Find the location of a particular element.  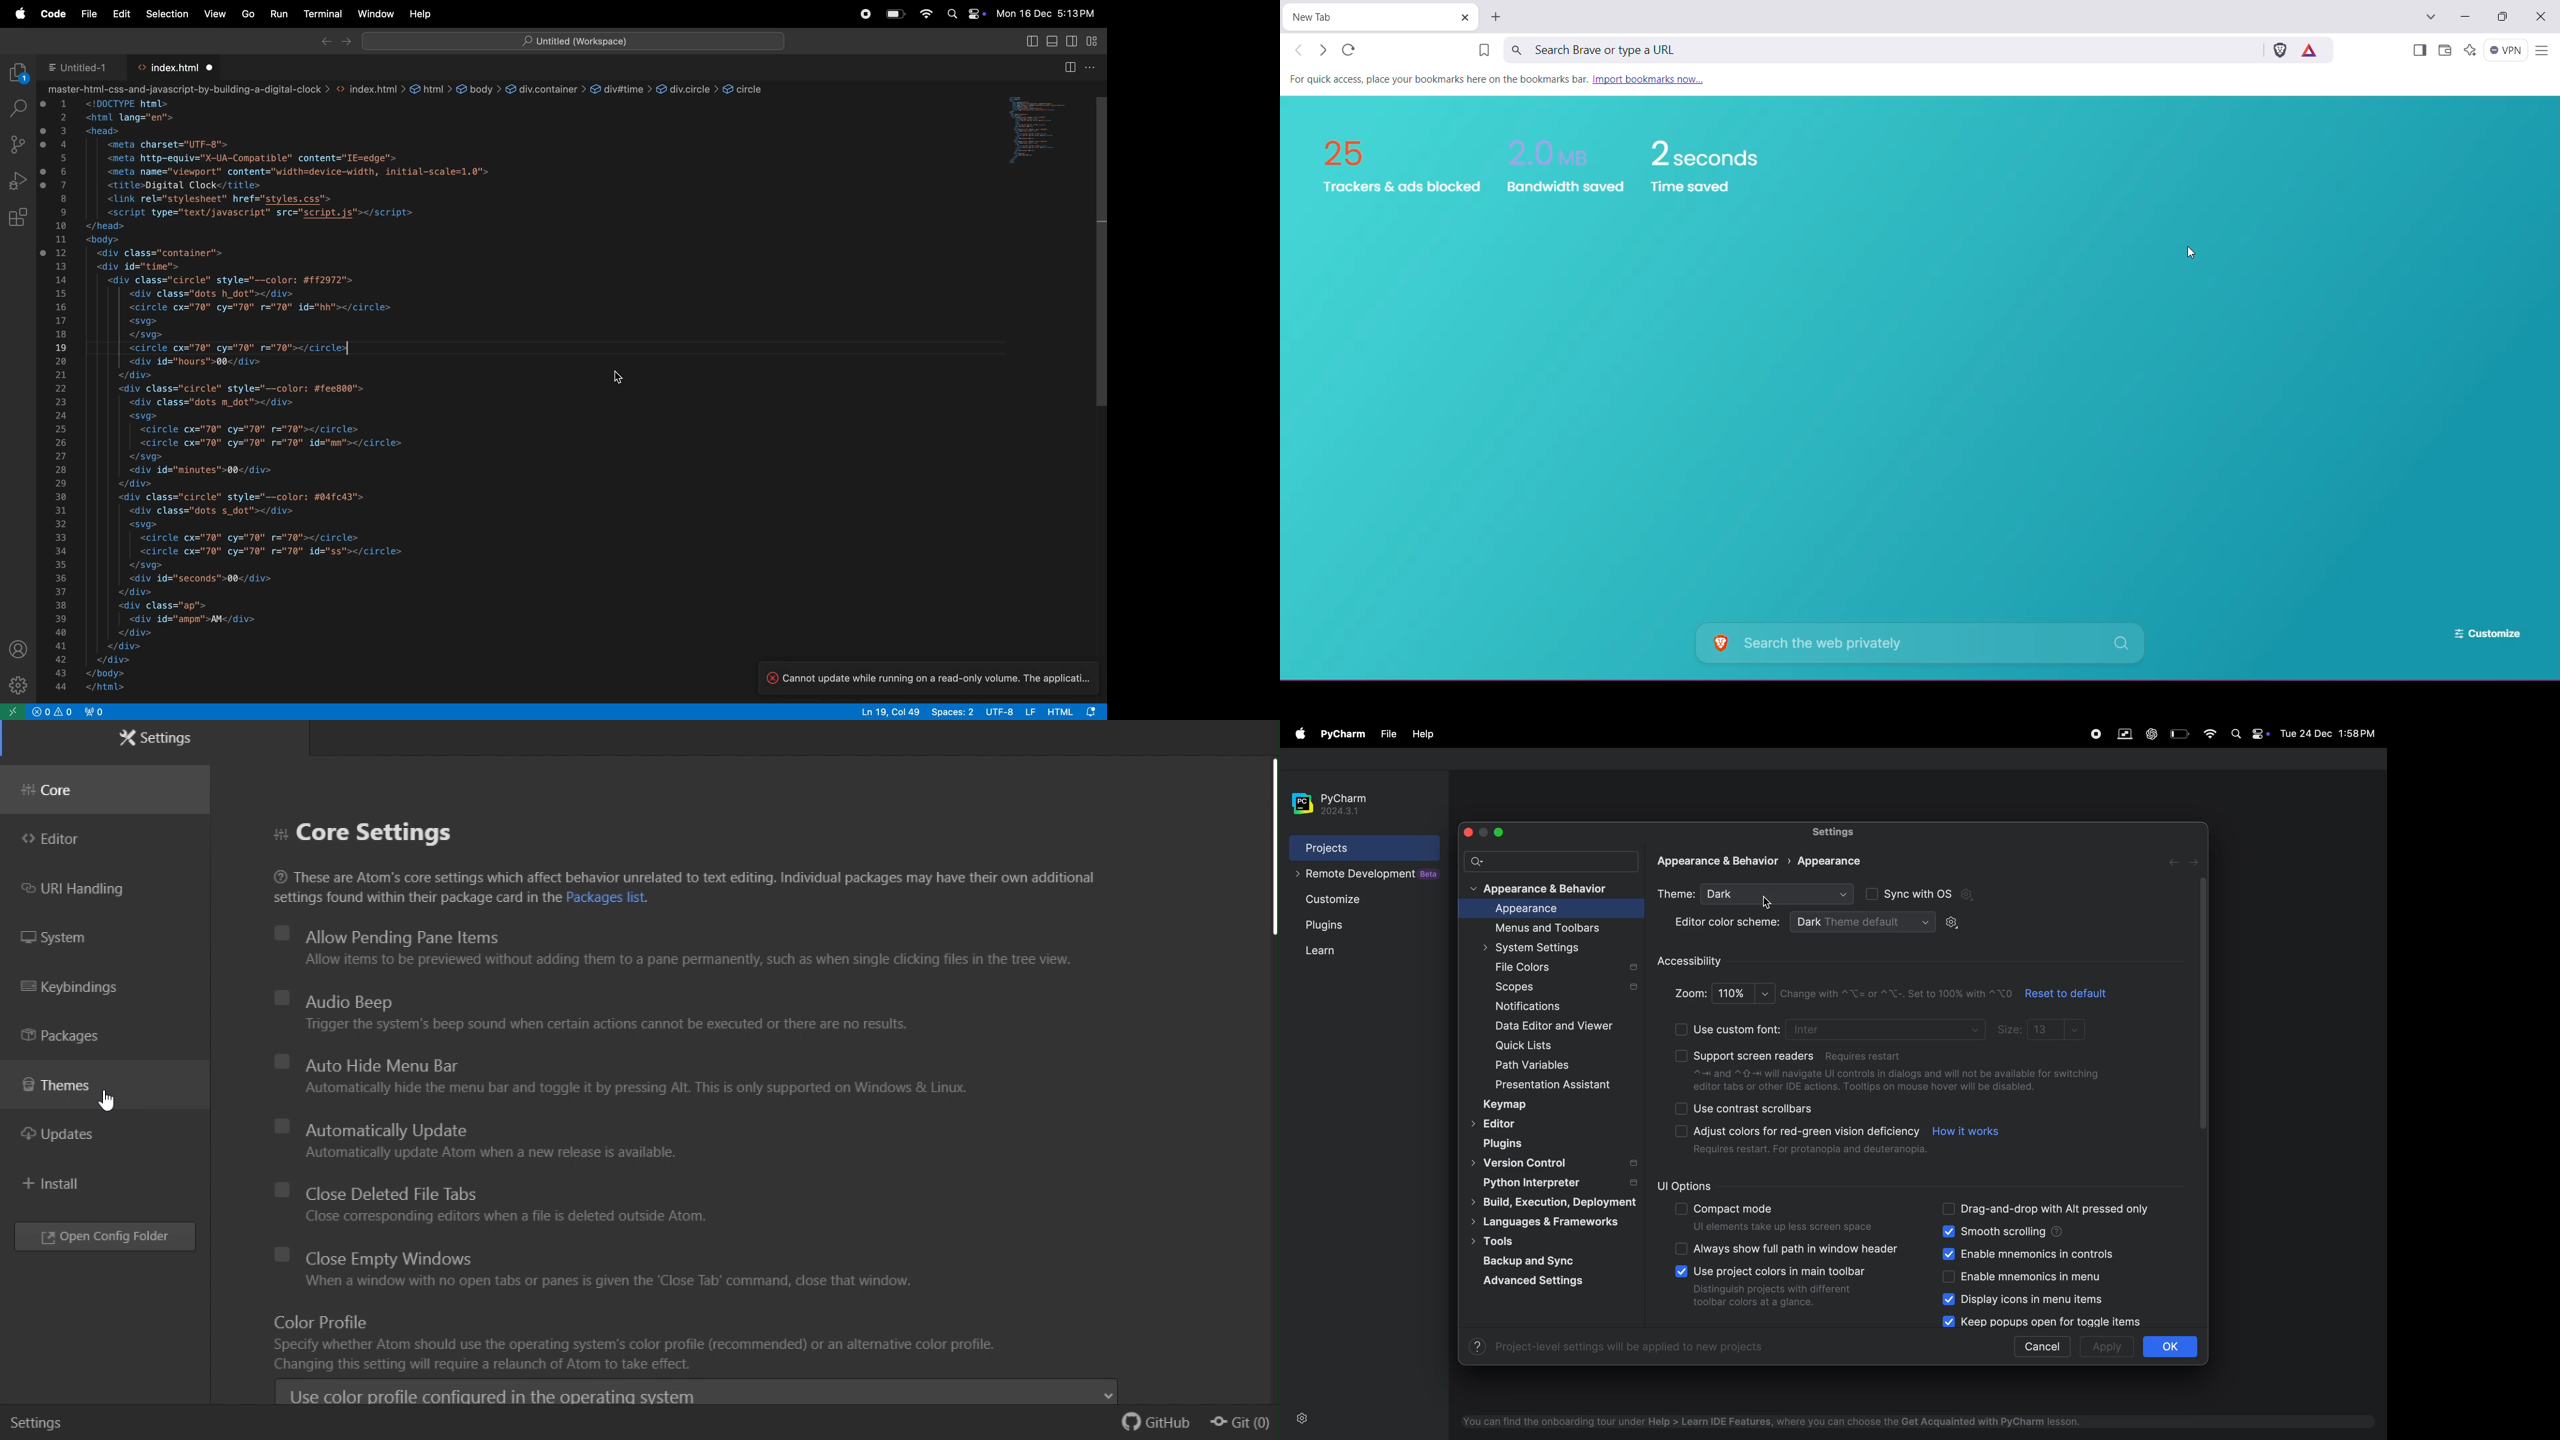

</div> is located at coordinates (138, 375).